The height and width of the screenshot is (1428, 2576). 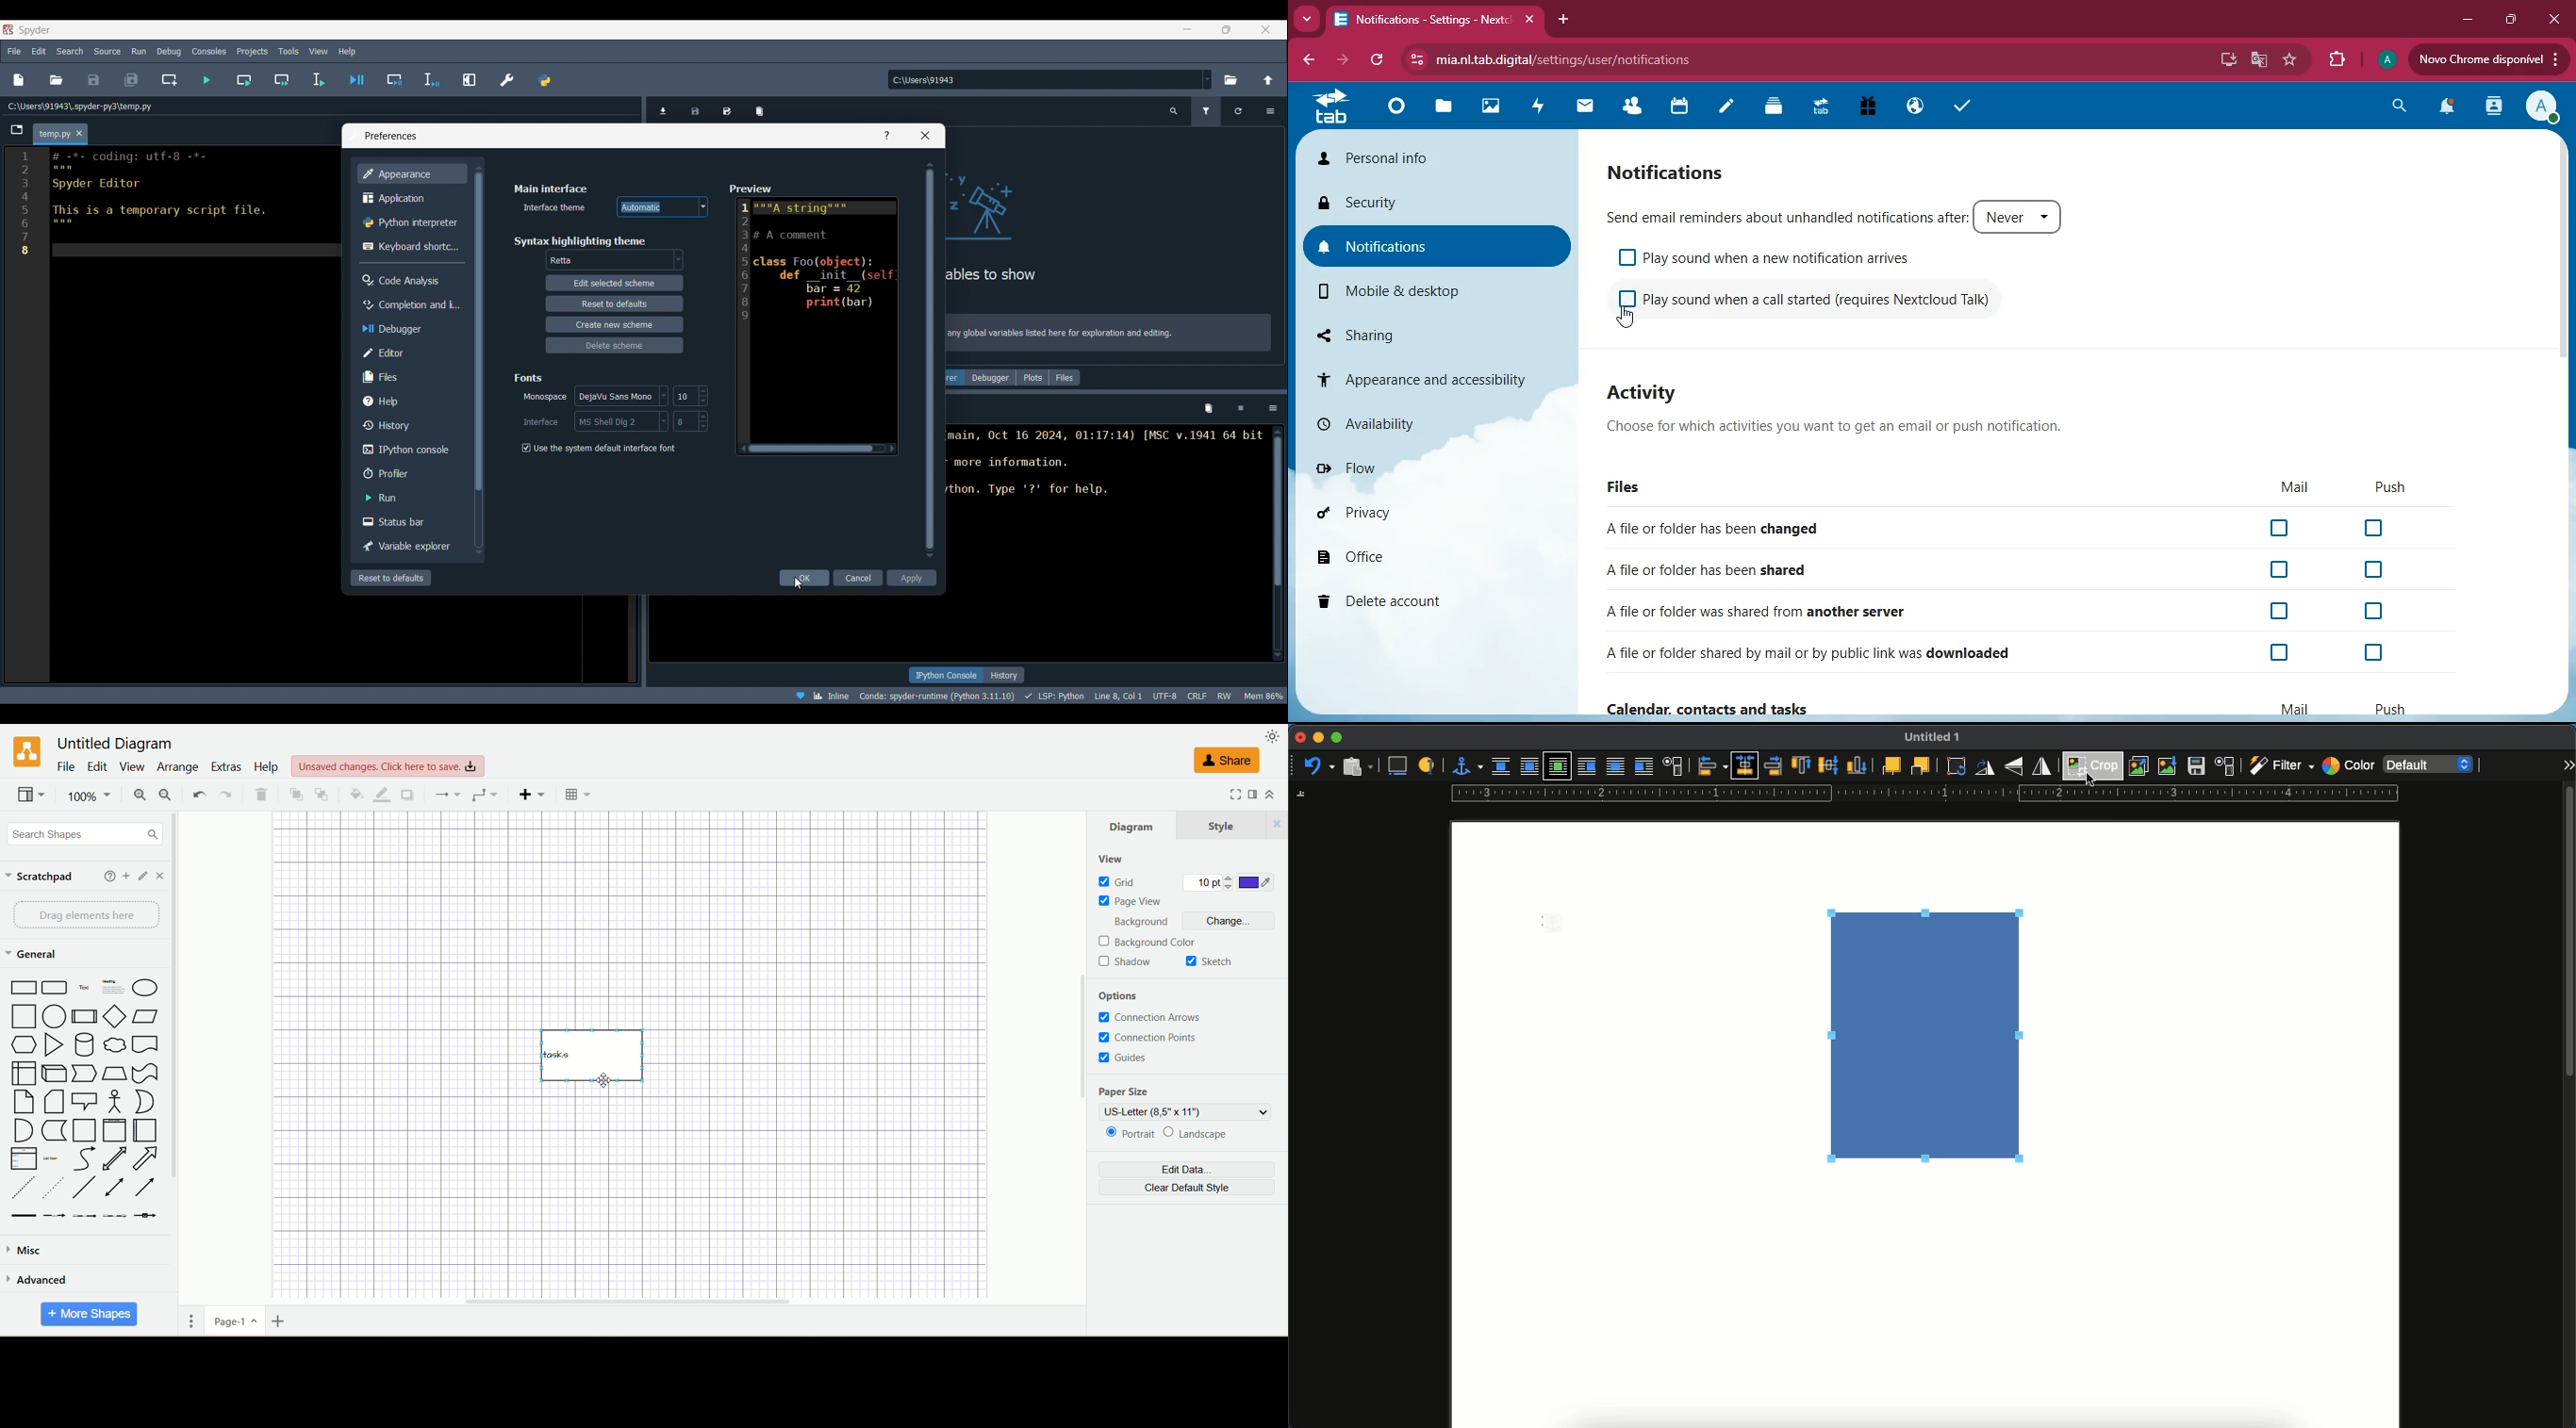 What do you see at coordinates (93, 80) in the screenshot?
I see `Save` at bounding box center [93, 80].